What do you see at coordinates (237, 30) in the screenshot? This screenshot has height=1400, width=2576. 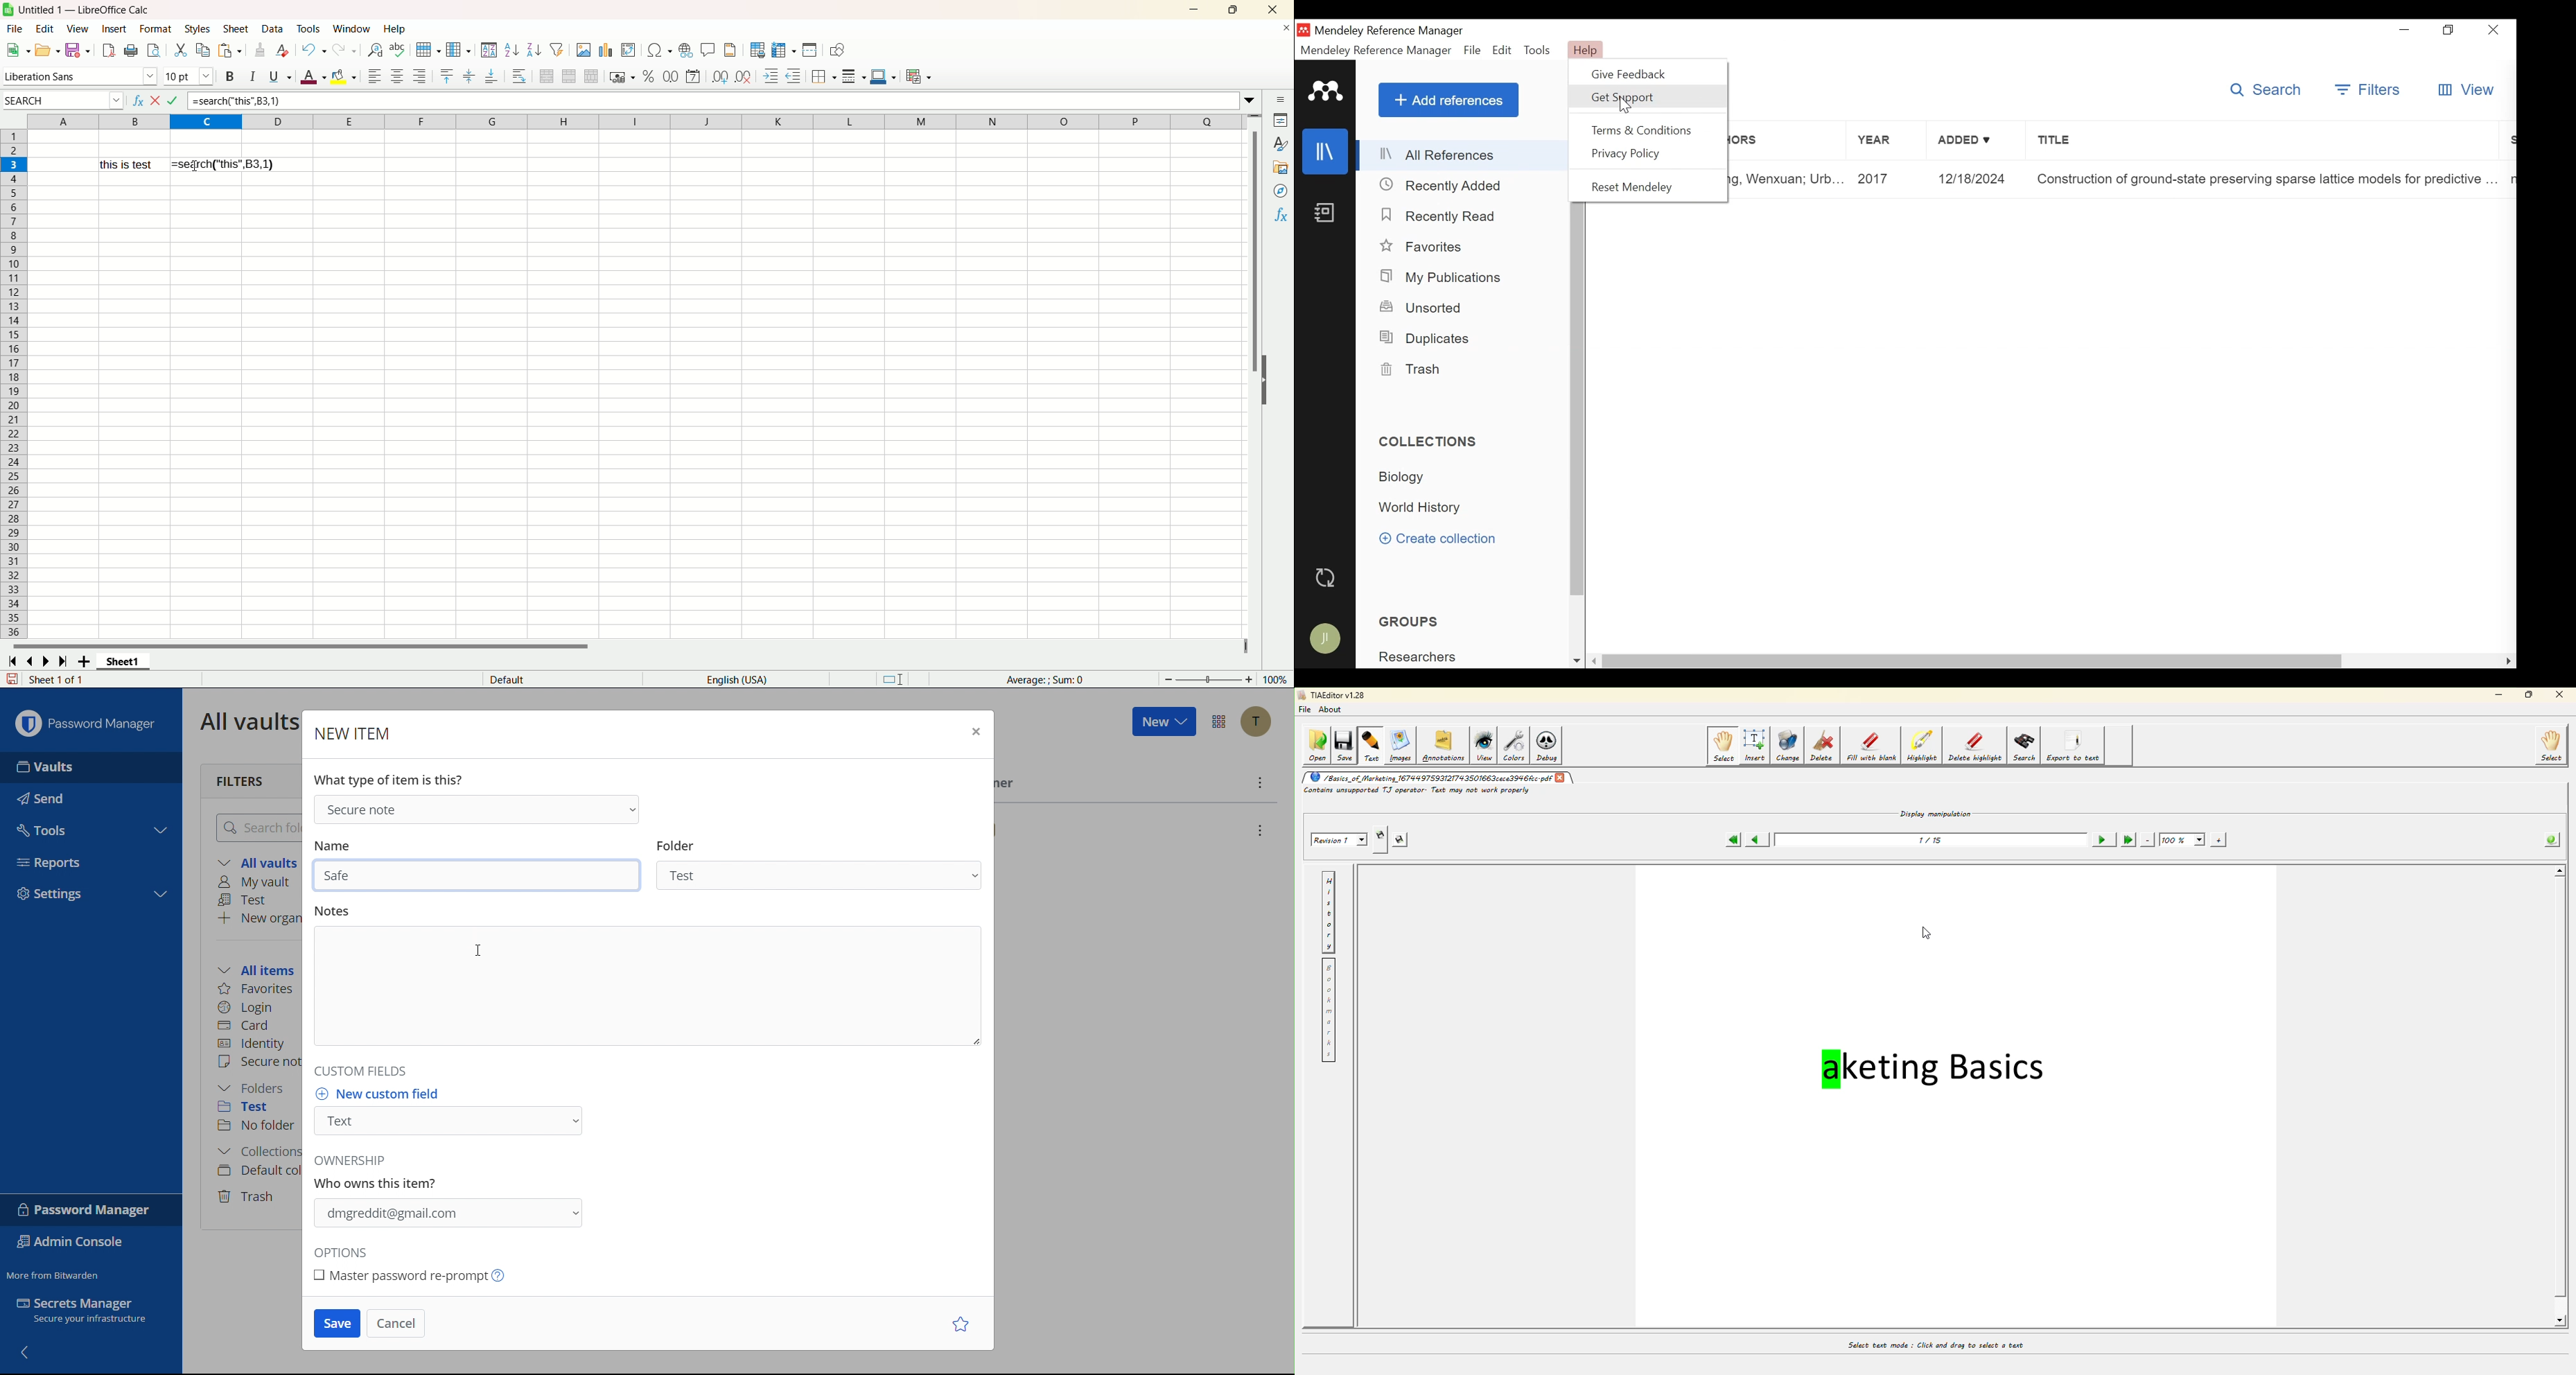 I see `sheet` at bounding box center [237, 30].